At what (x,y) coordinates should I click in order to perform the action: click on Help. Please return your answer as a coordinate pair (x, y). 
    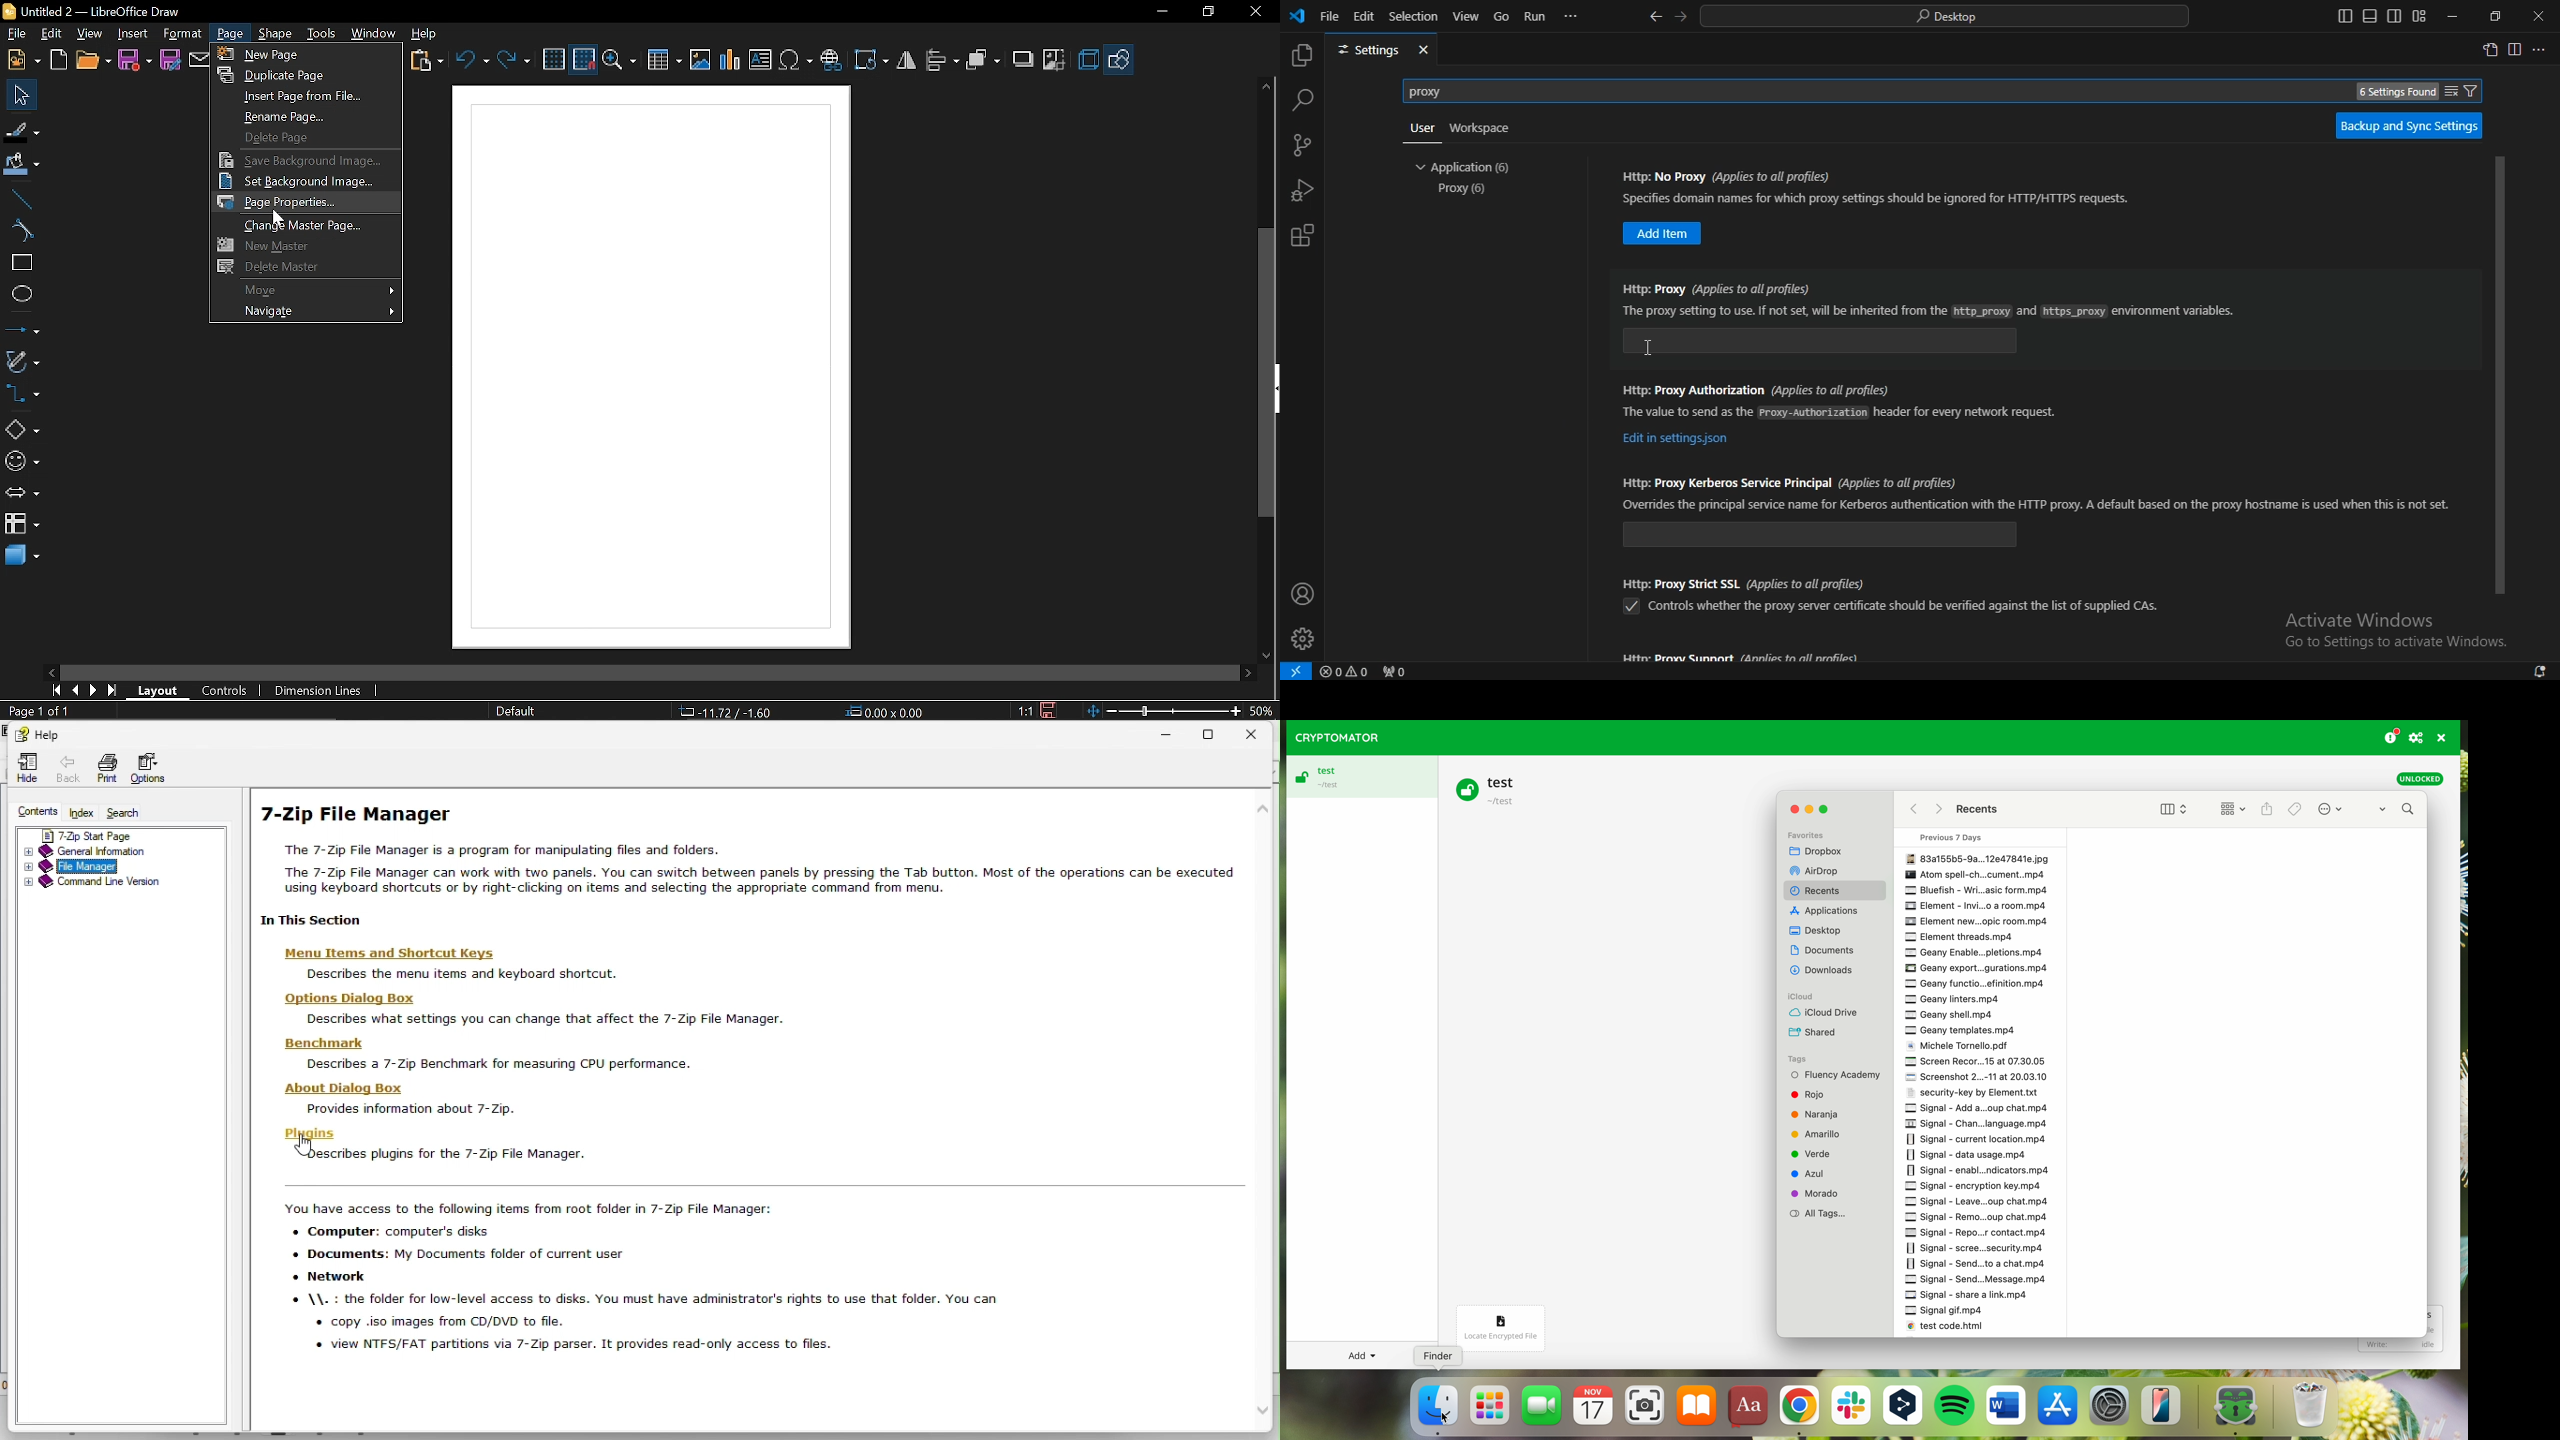
    Looking at the image, I should click on (426, 33).